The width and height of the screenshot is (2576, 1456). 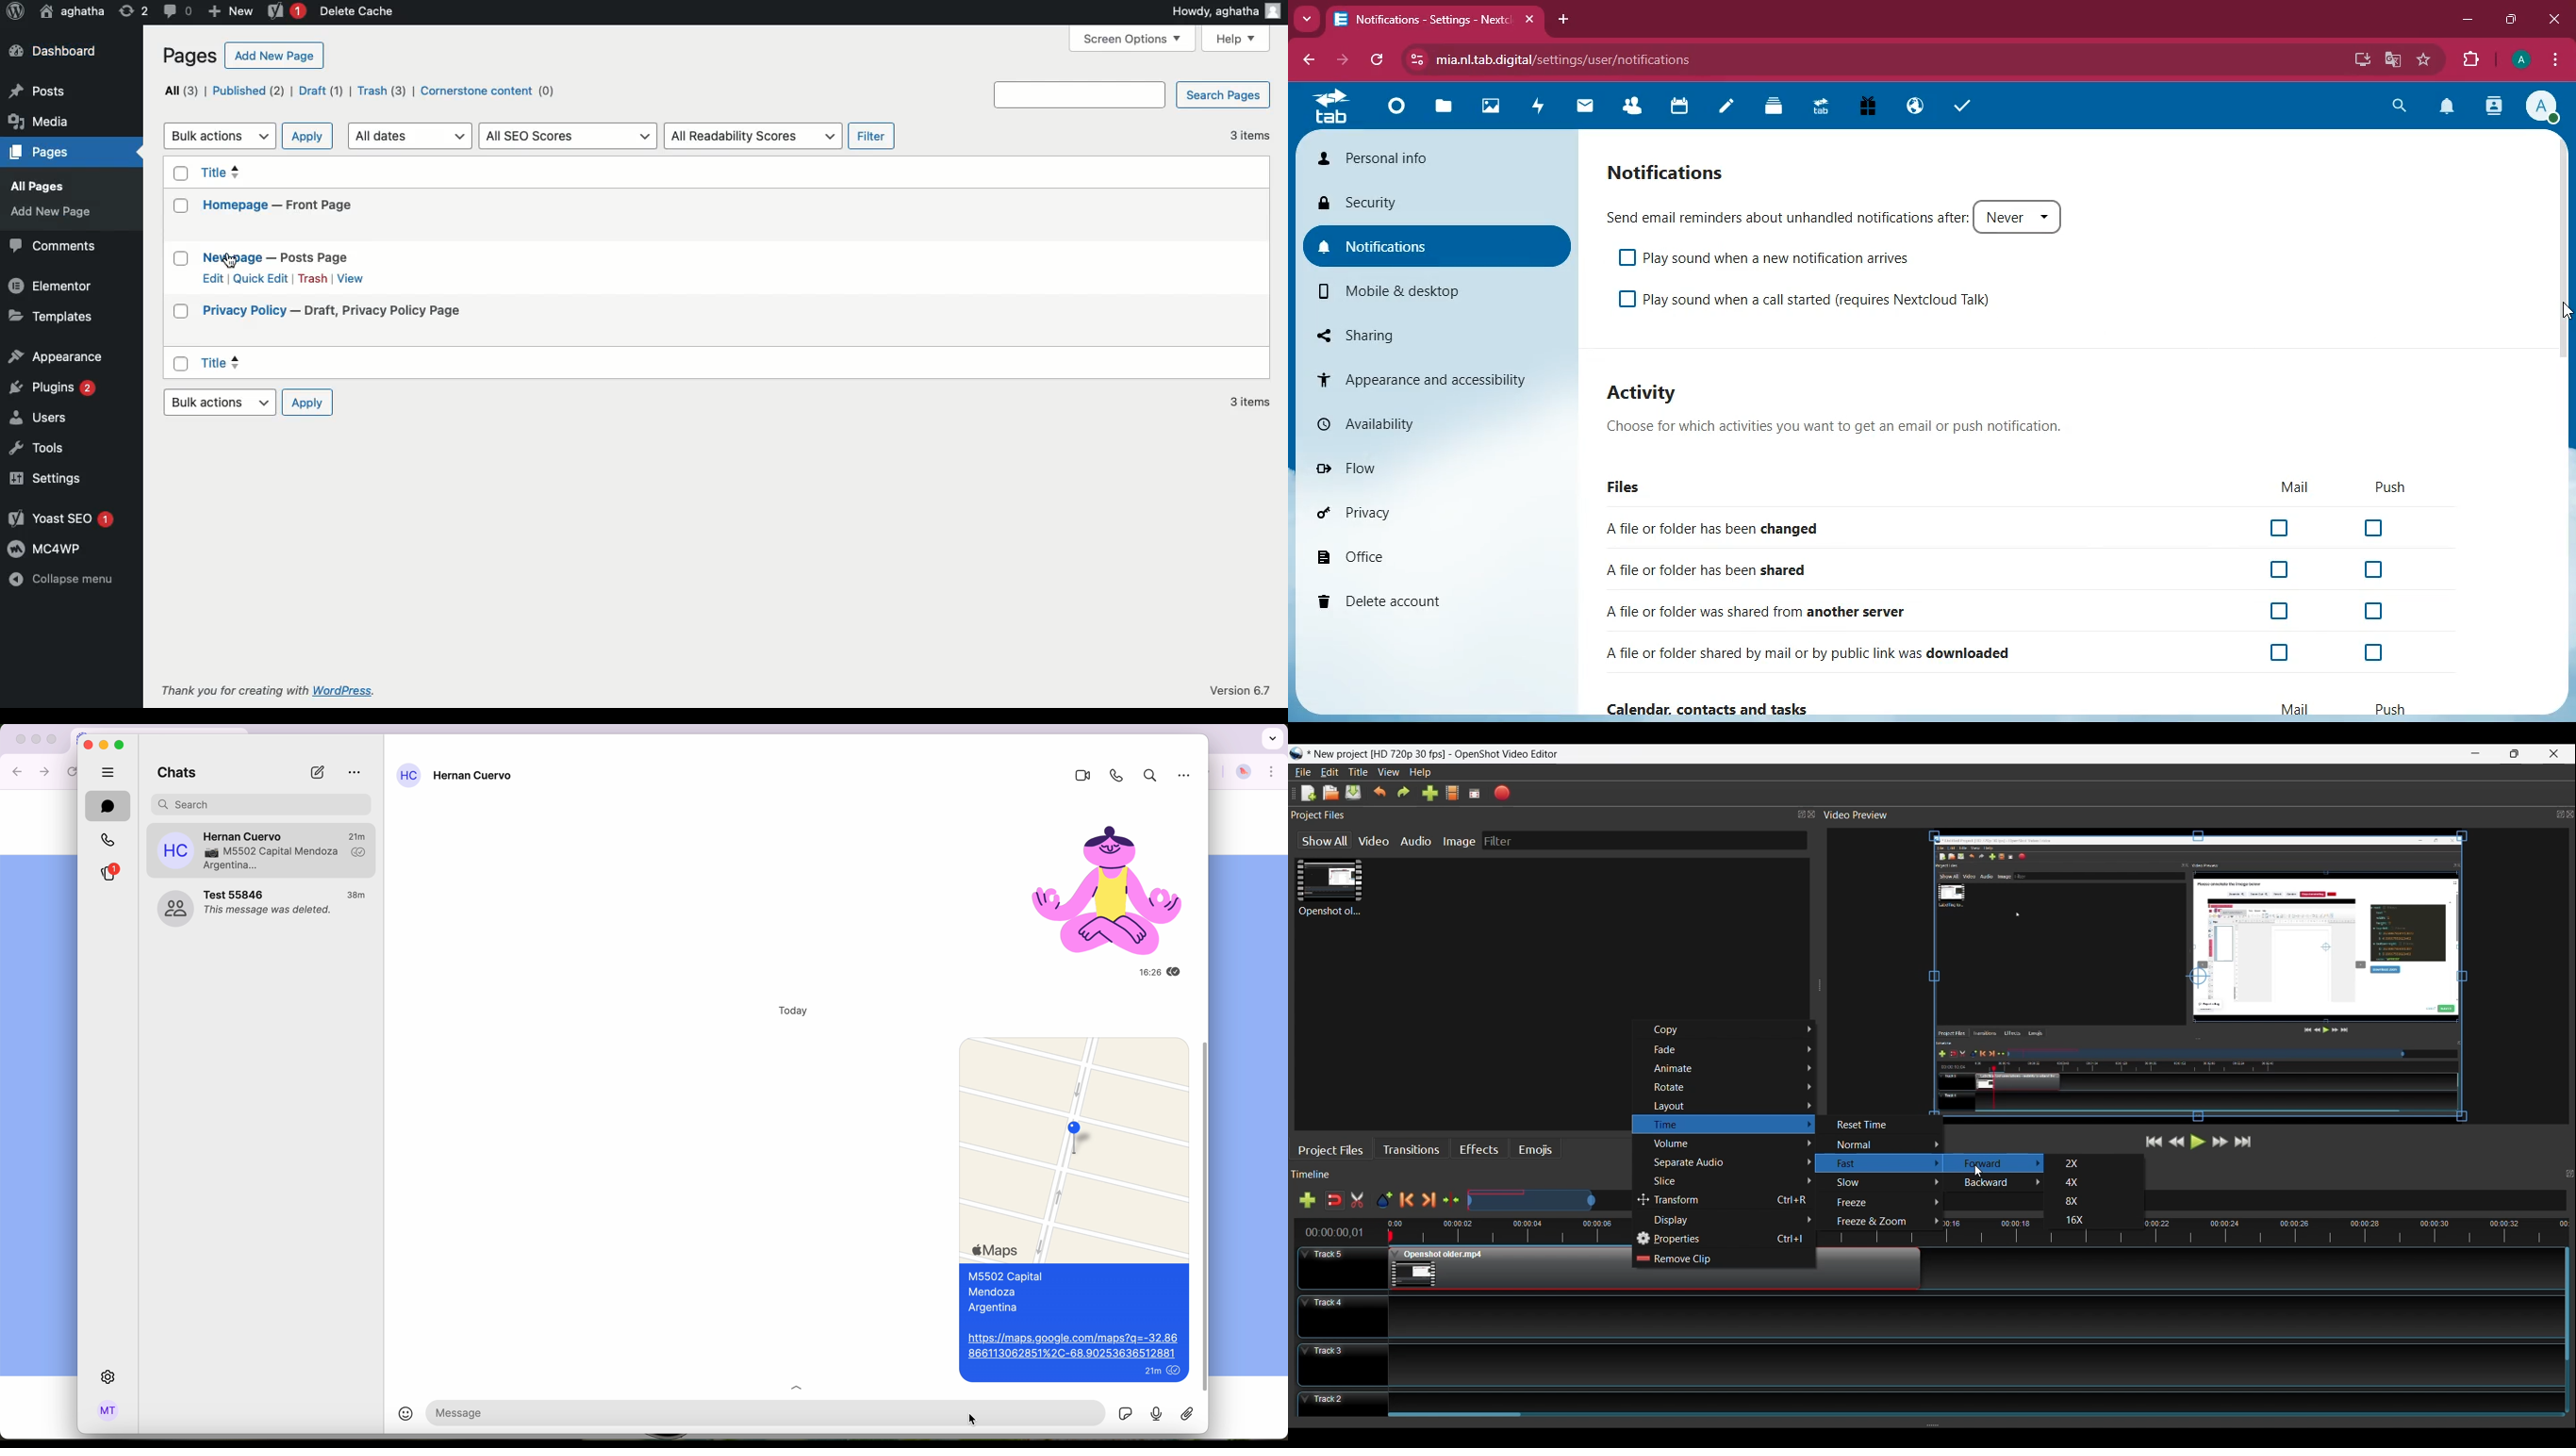 I want to click on MC4WP, so click(x=43, y=548).